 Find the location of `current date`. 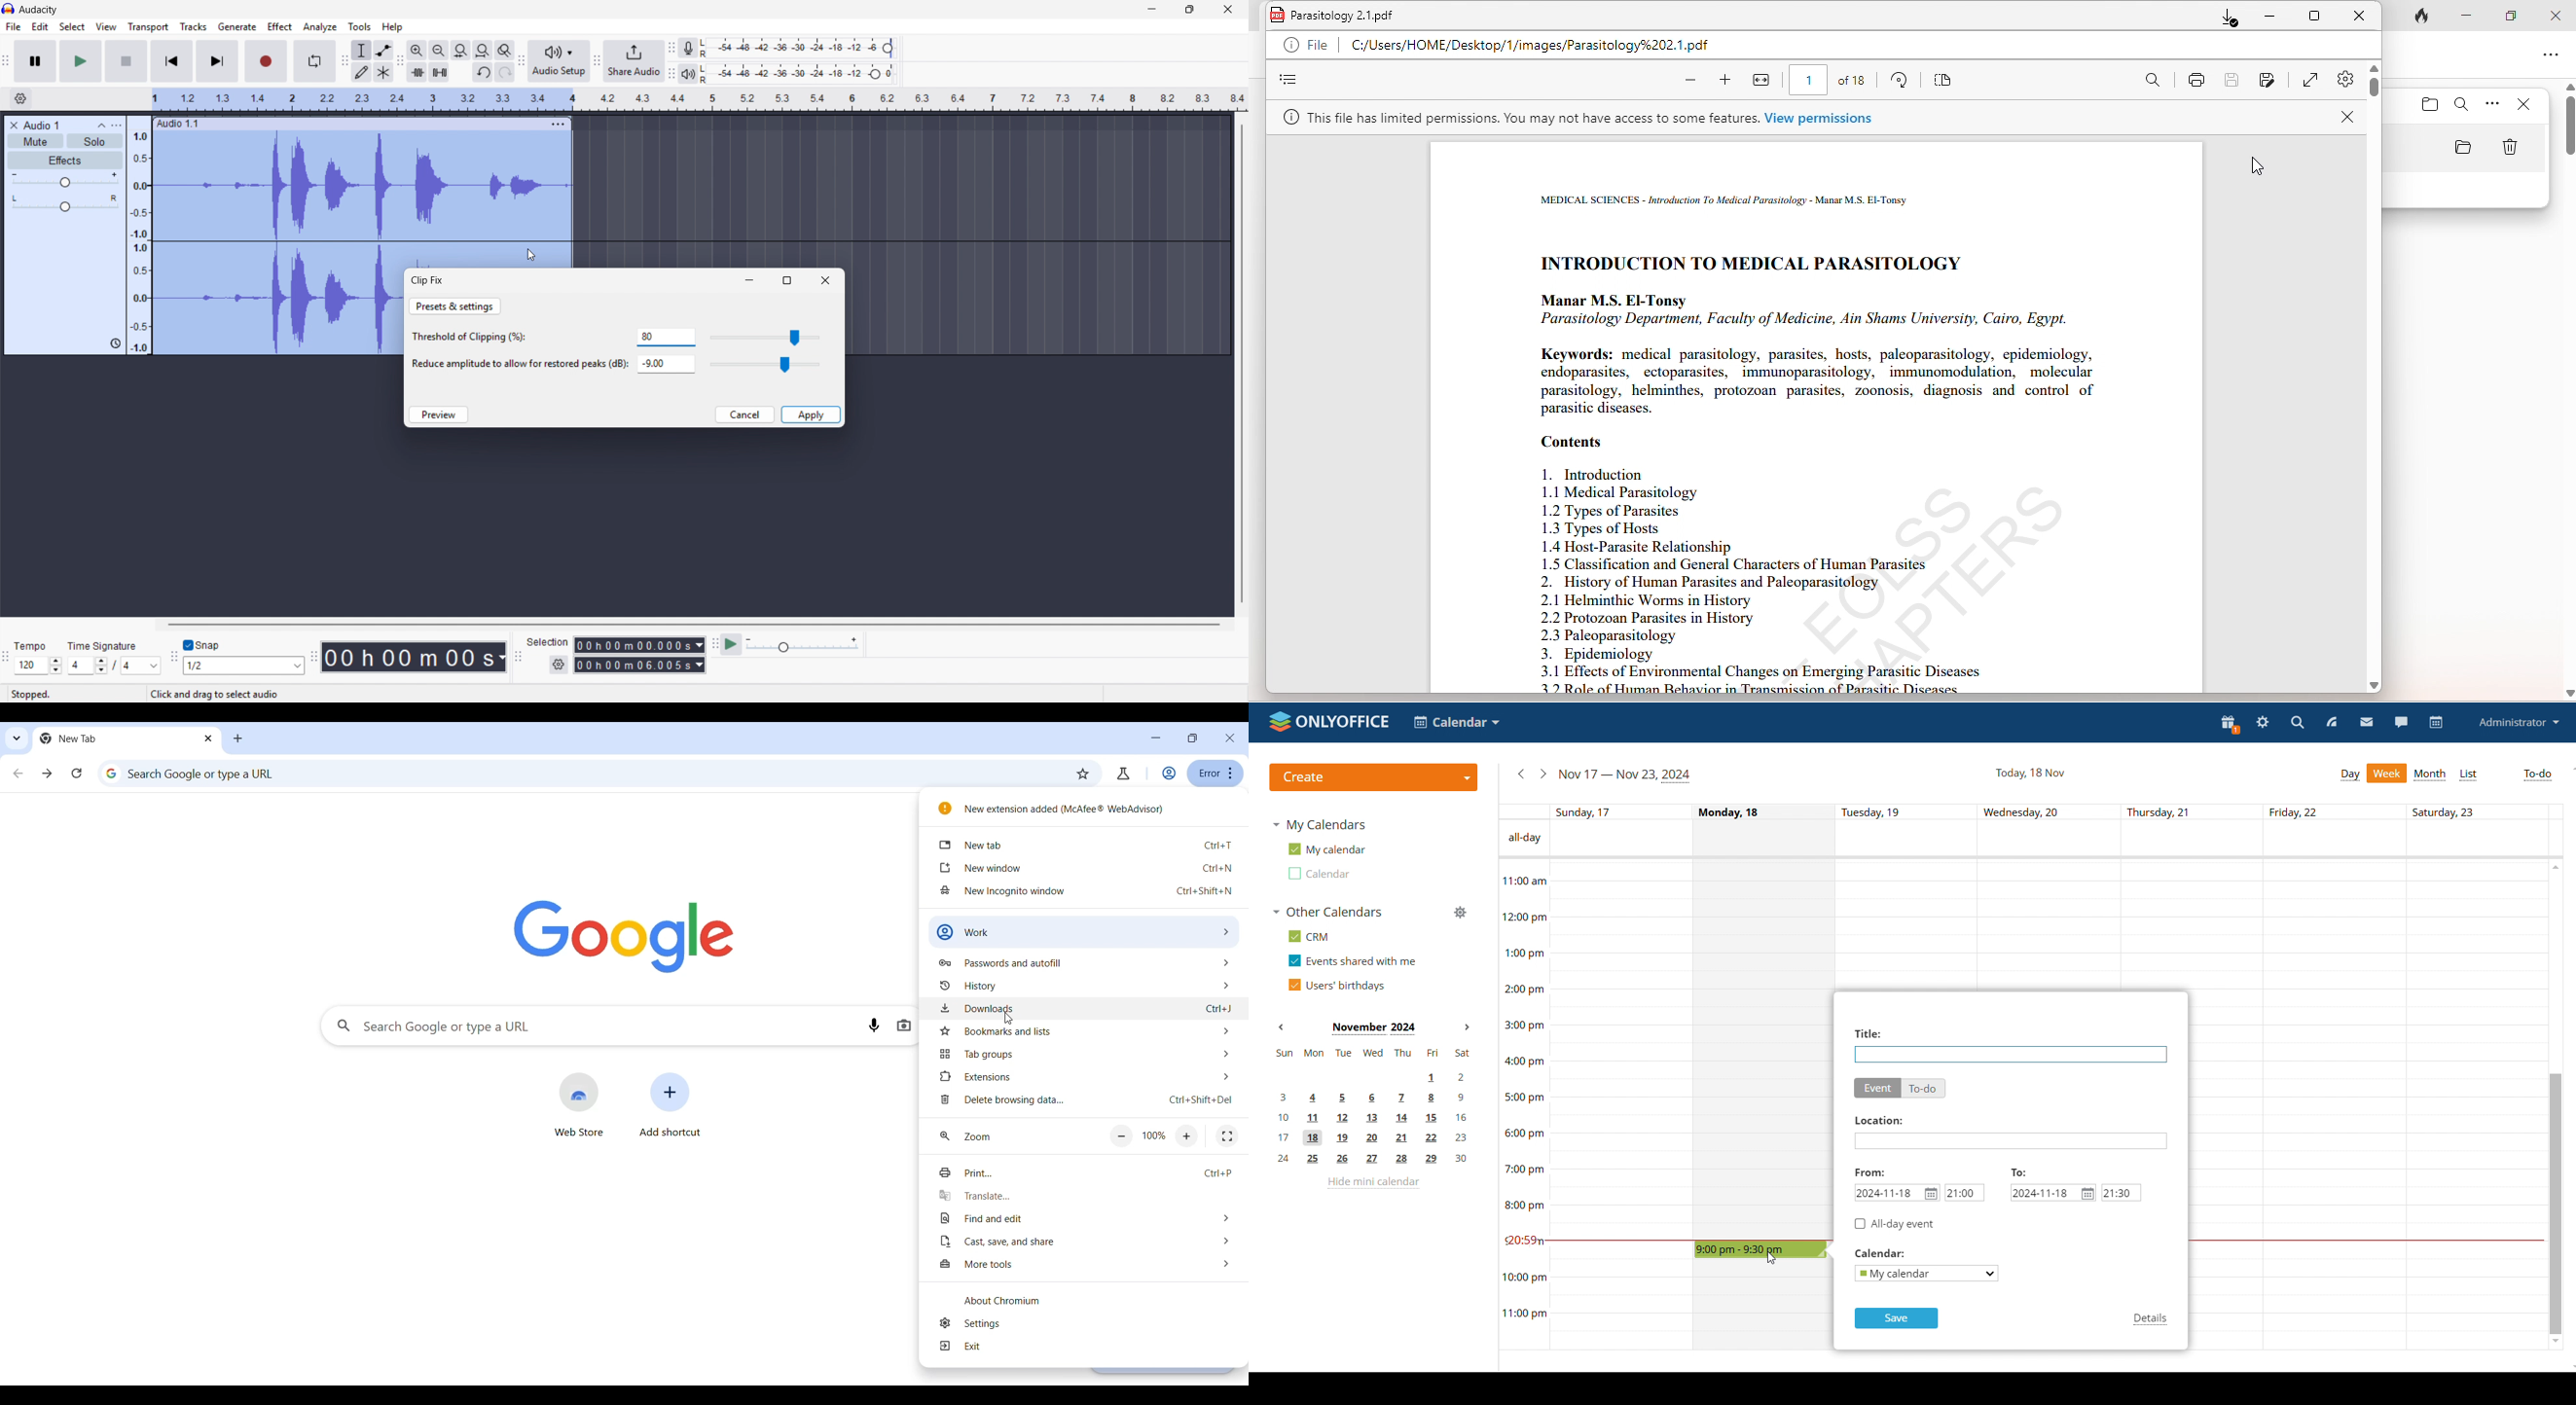

current date is located at coordinates (2031, 773).